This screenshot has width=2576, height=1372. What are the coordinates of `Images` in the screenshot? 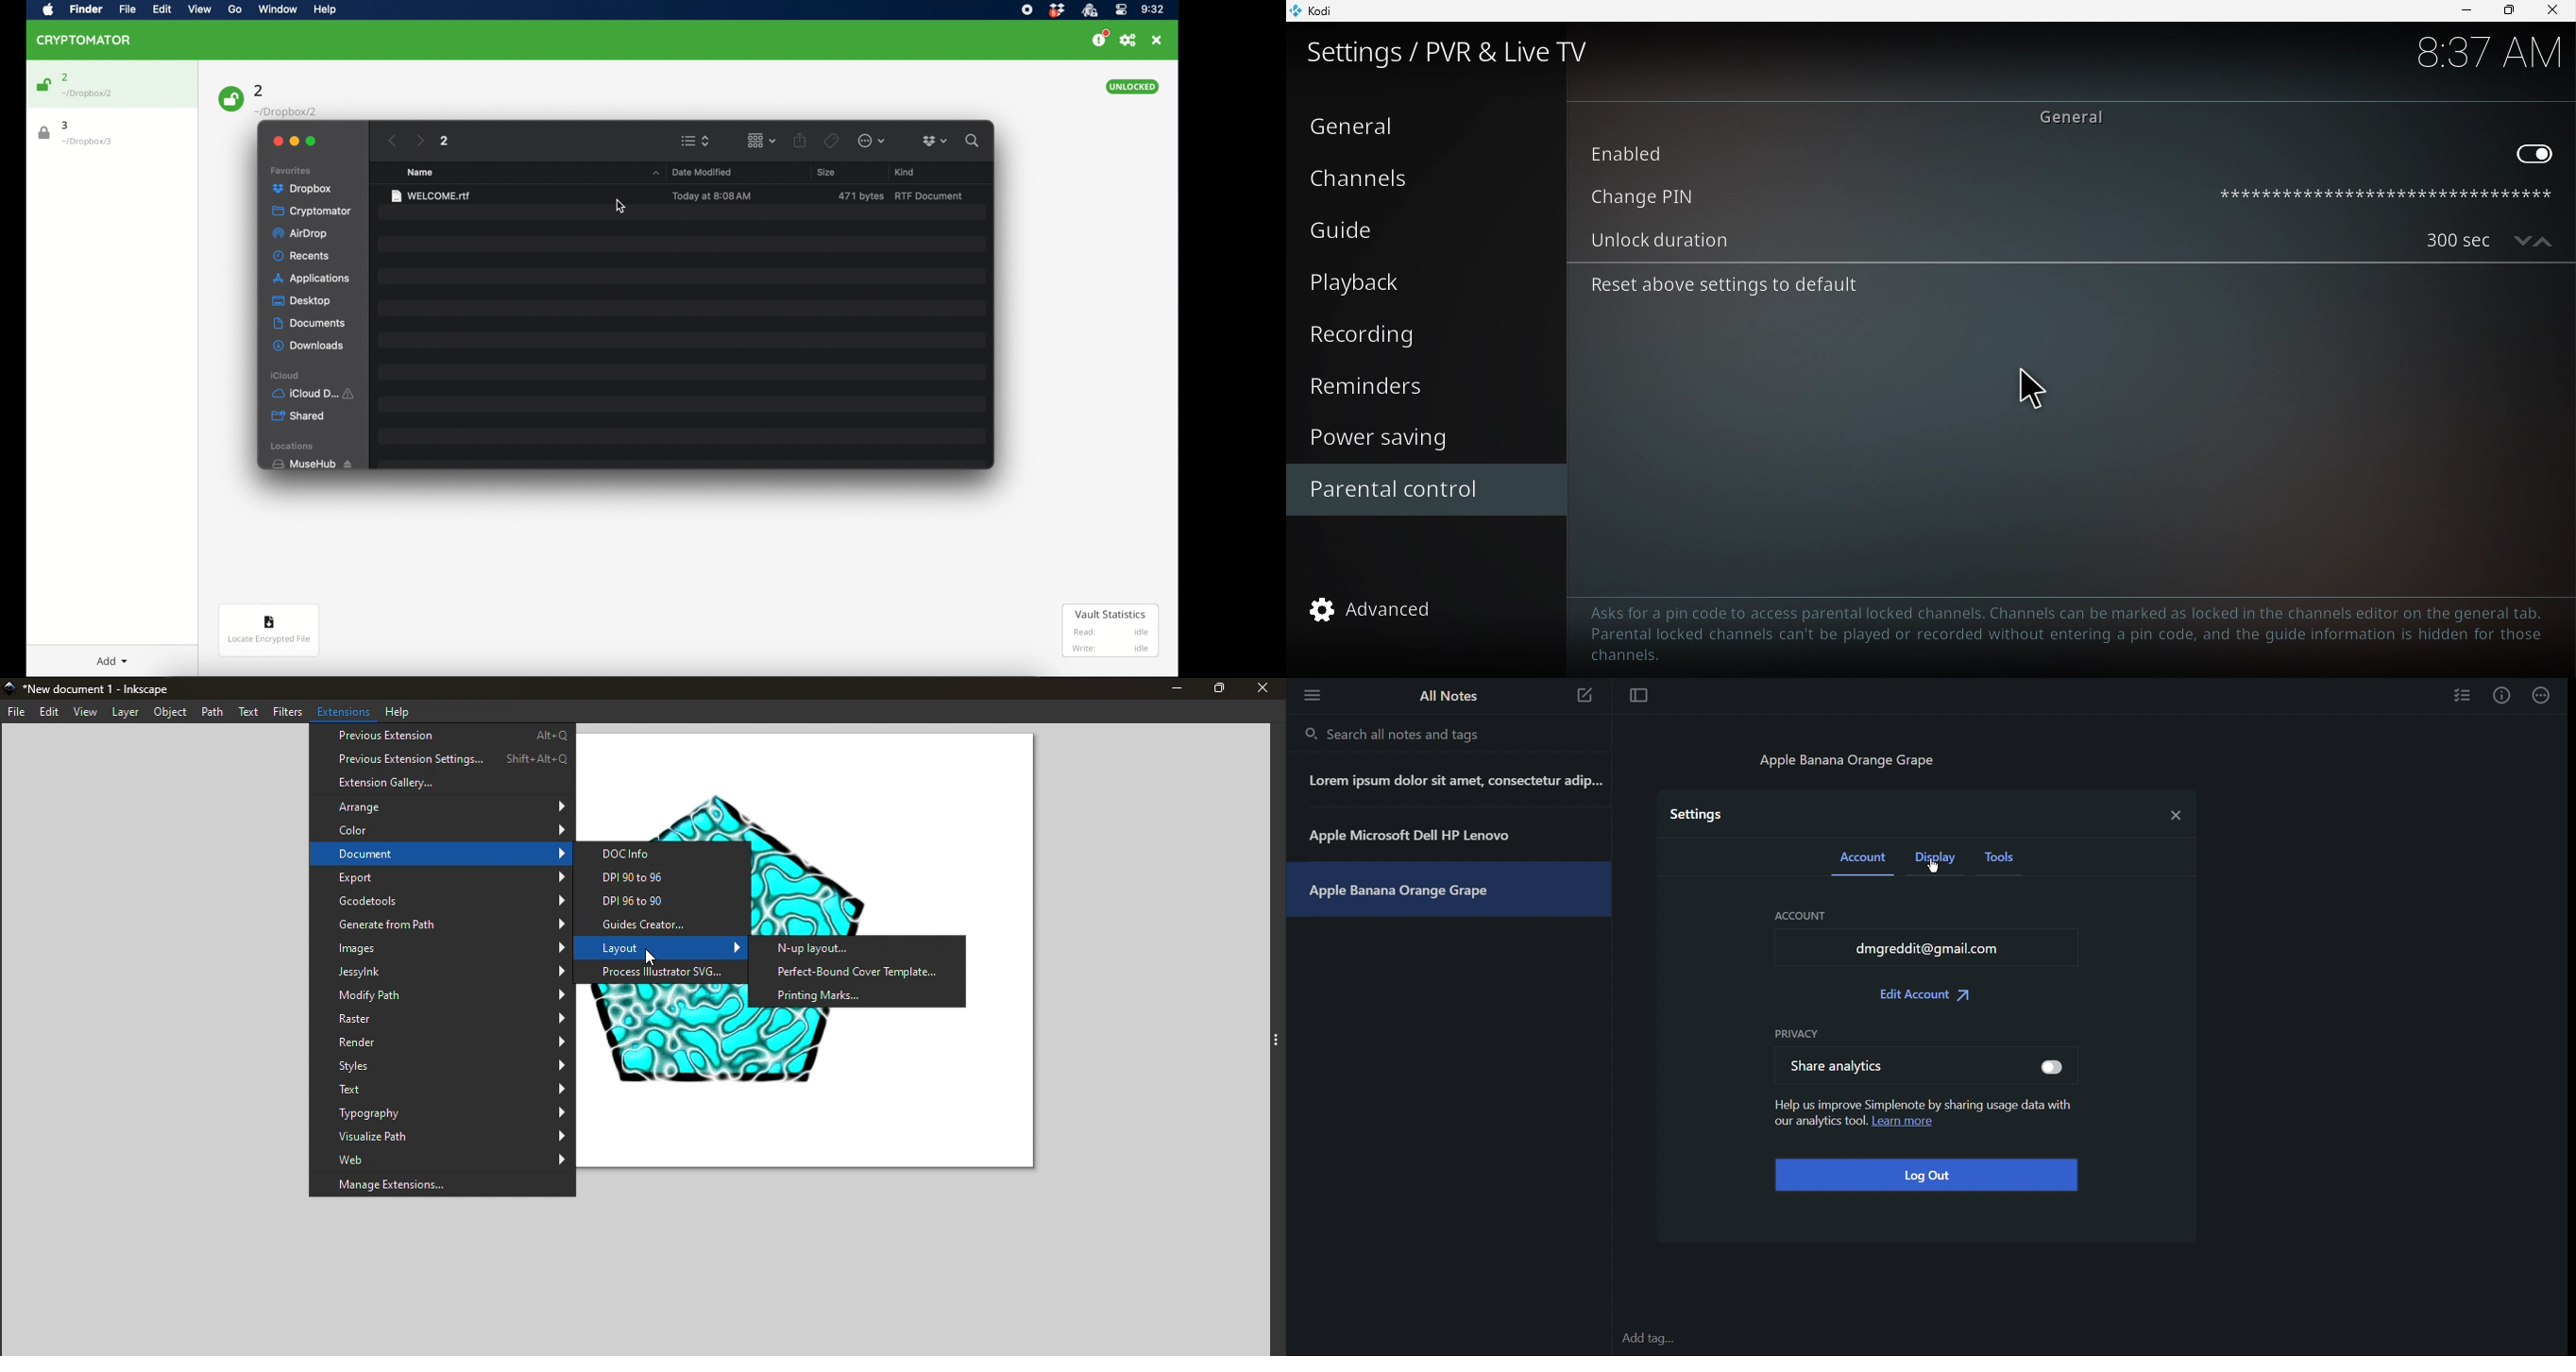 It's located at (442, 947).